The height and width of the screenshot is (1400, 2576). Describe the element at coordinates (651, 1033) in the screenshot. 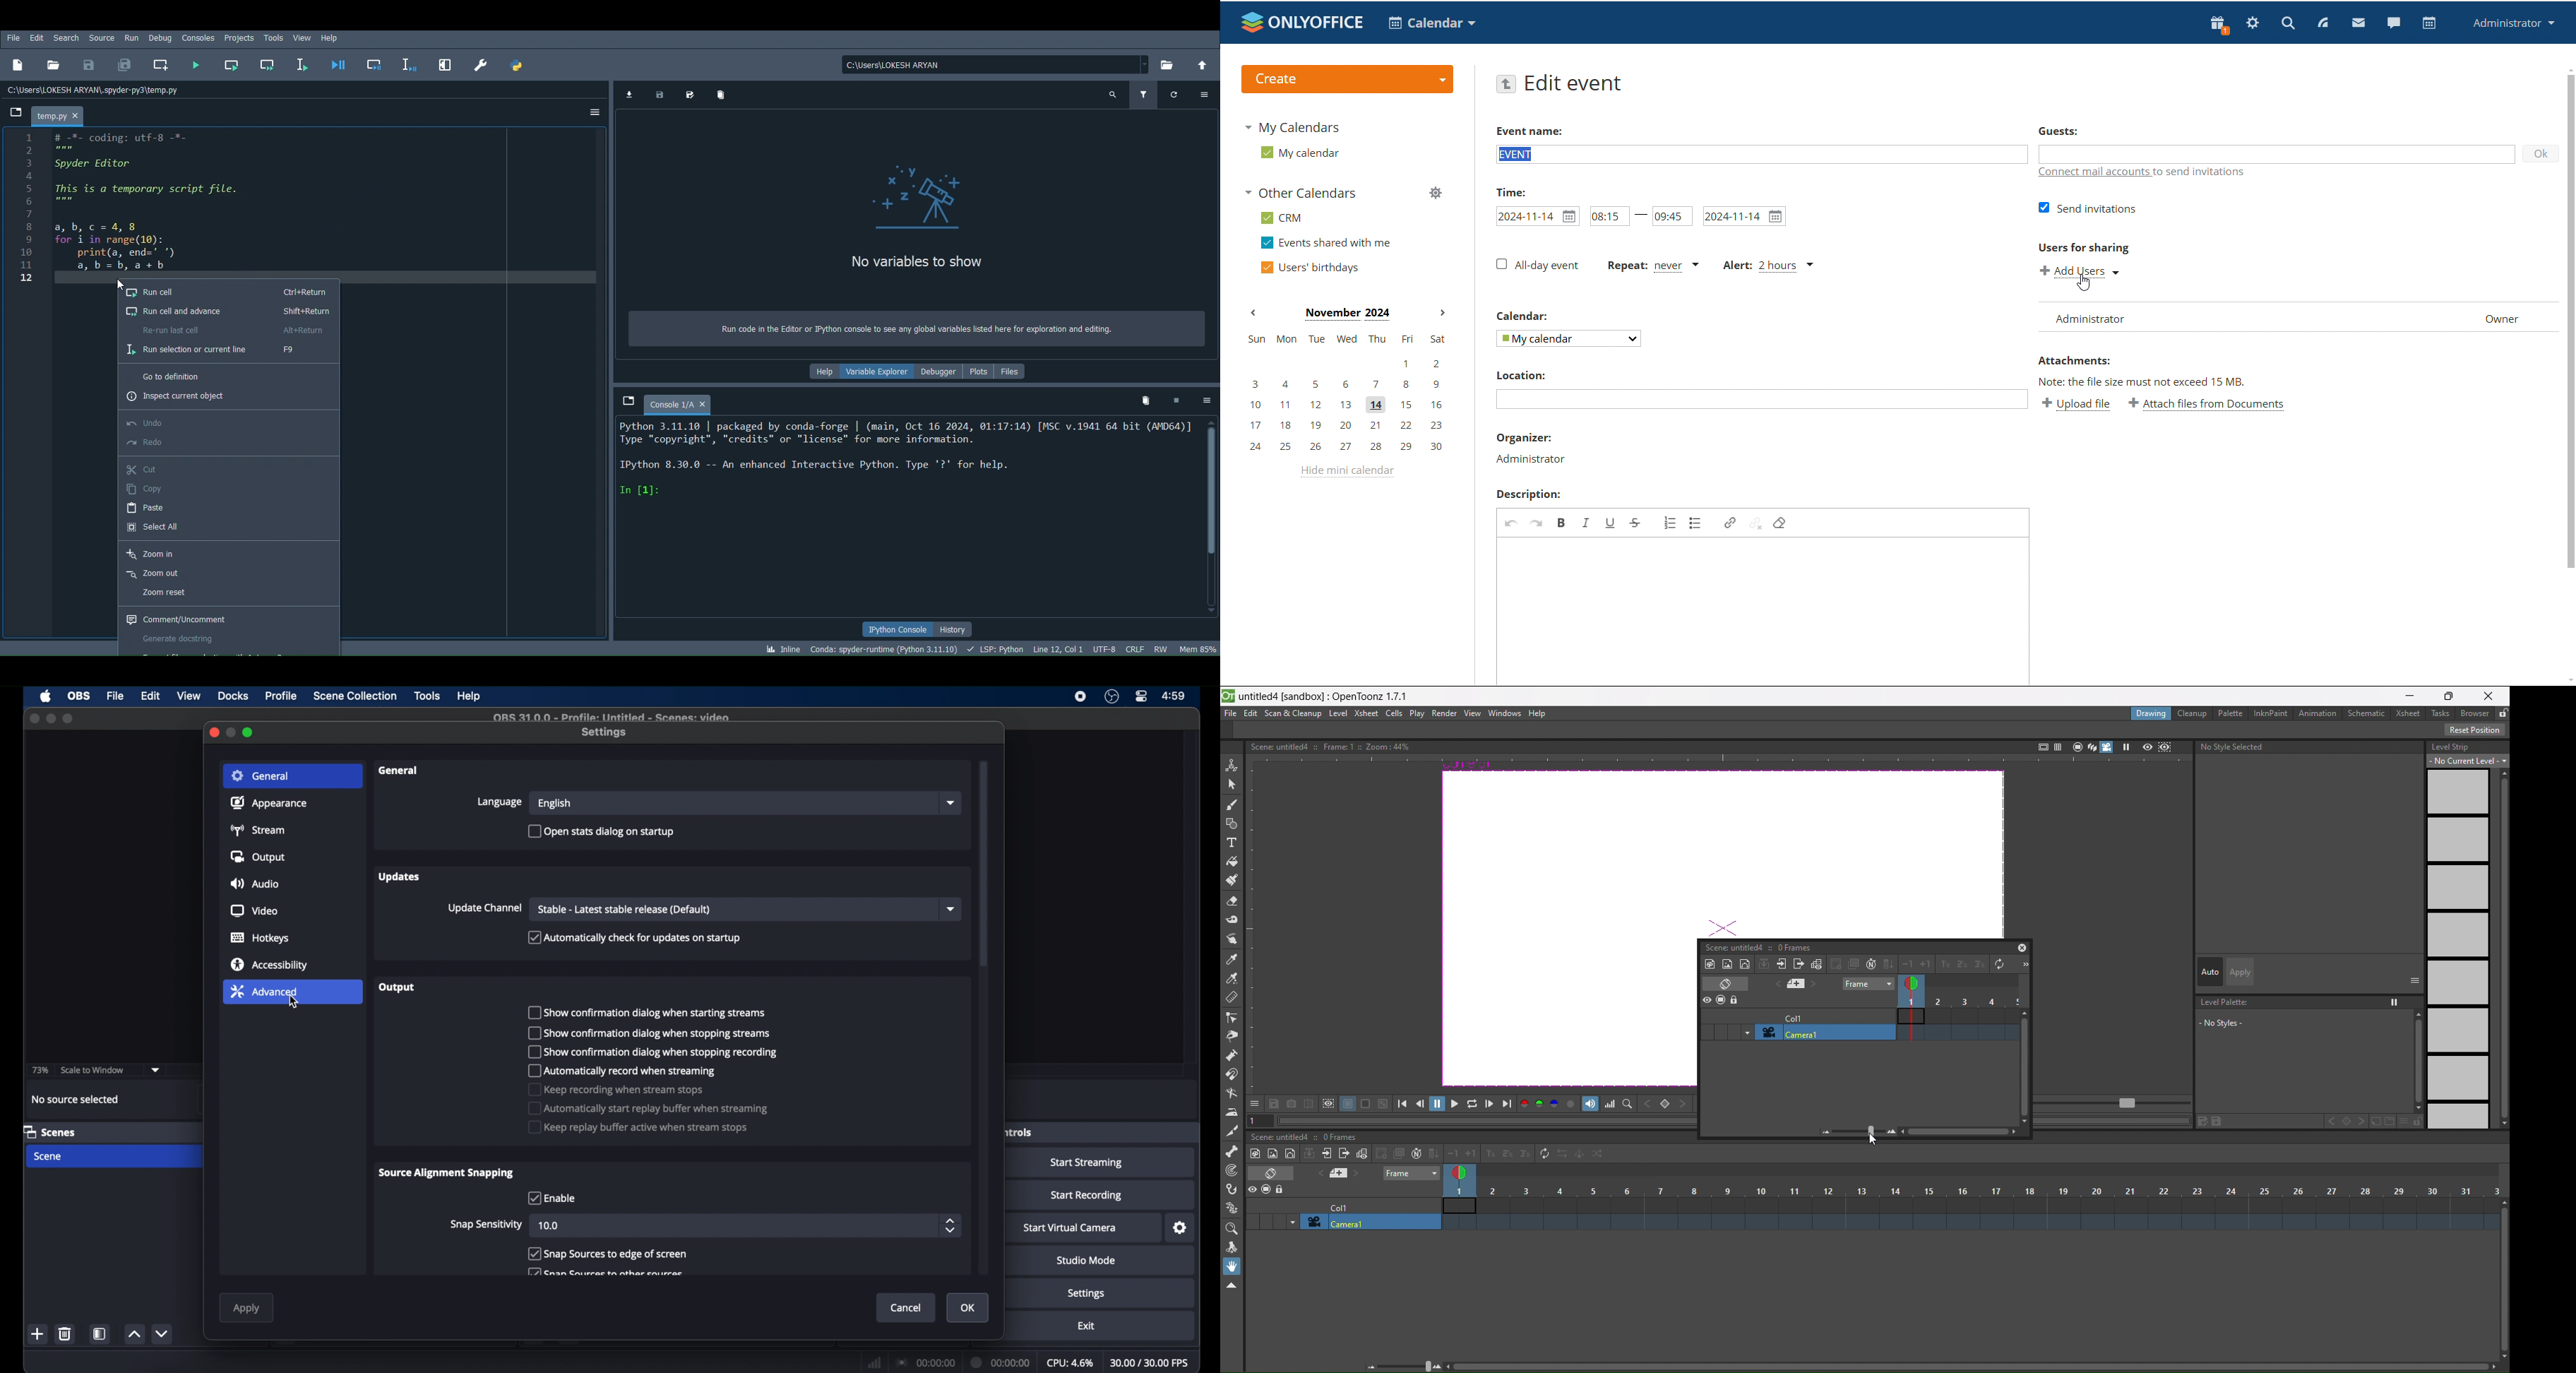

I see `show confirmation dialog when stopping streams` at that location.